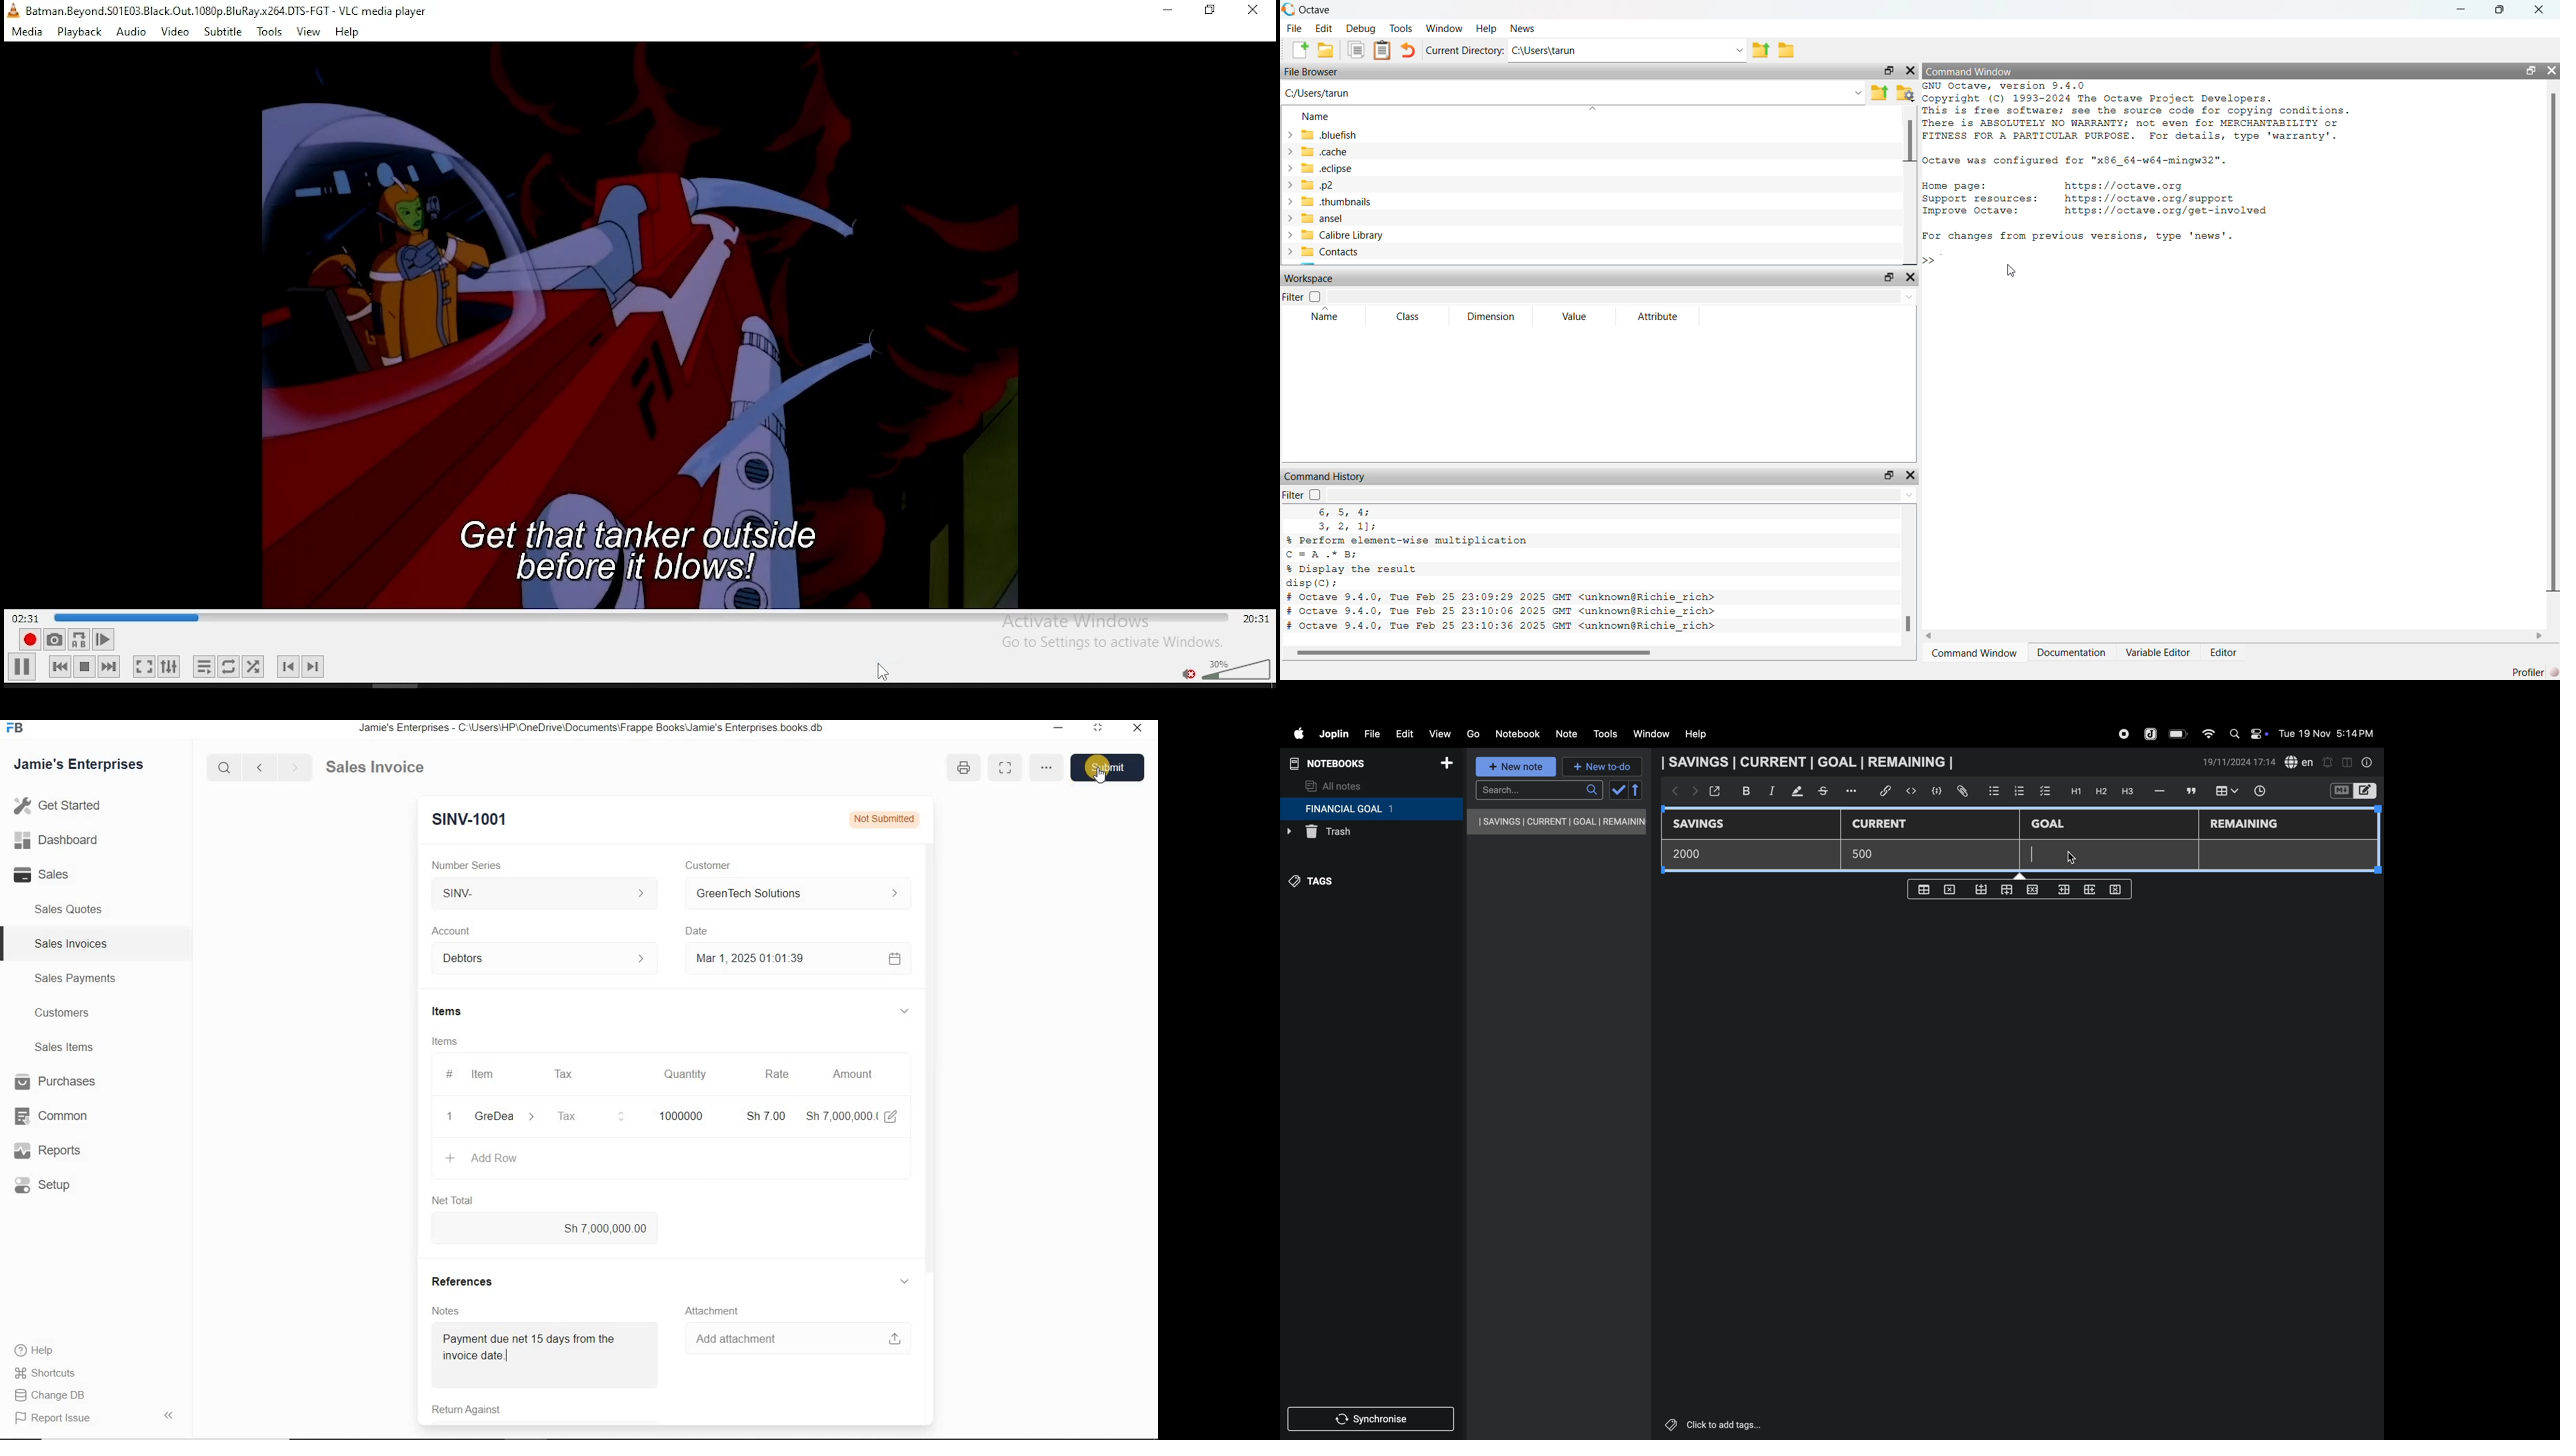 This screenshot has height=1456, width=2576. What do you see at coordinates (2329, 732) in the screenshot?
I see `date and time` at bounding box center [2329, 732].